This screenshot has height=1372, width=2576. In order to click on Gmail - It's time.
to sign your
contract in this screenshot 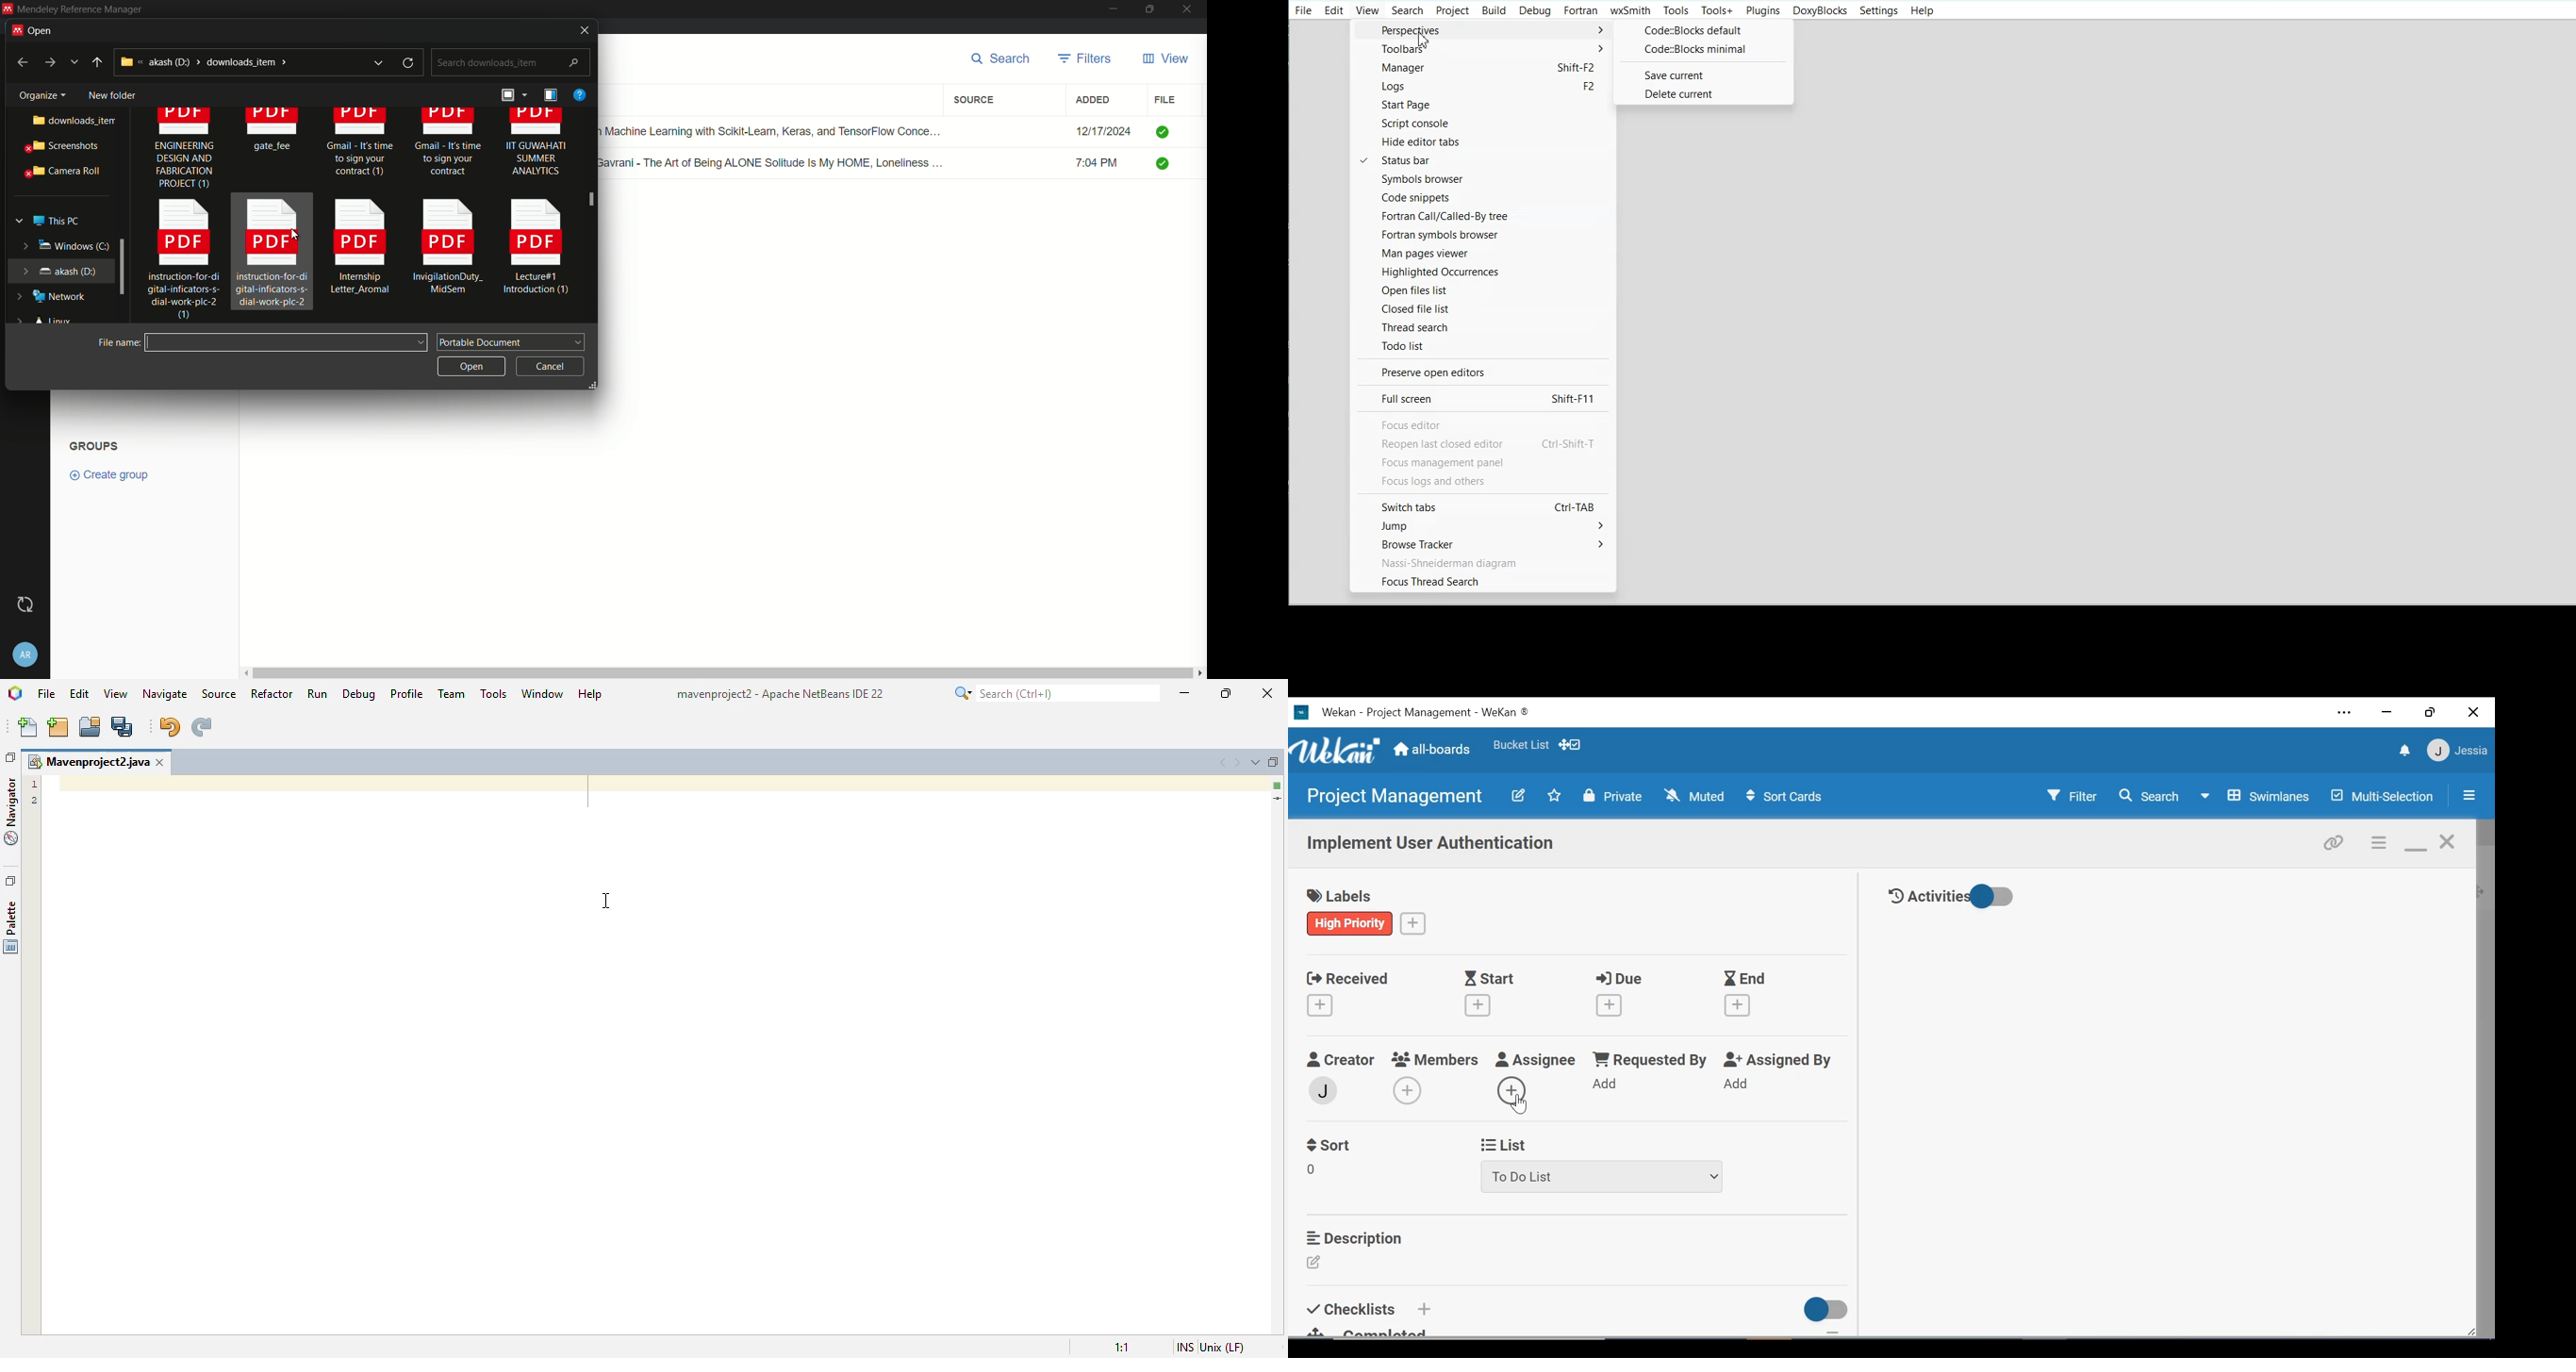, I will do `click(449, 145)`.